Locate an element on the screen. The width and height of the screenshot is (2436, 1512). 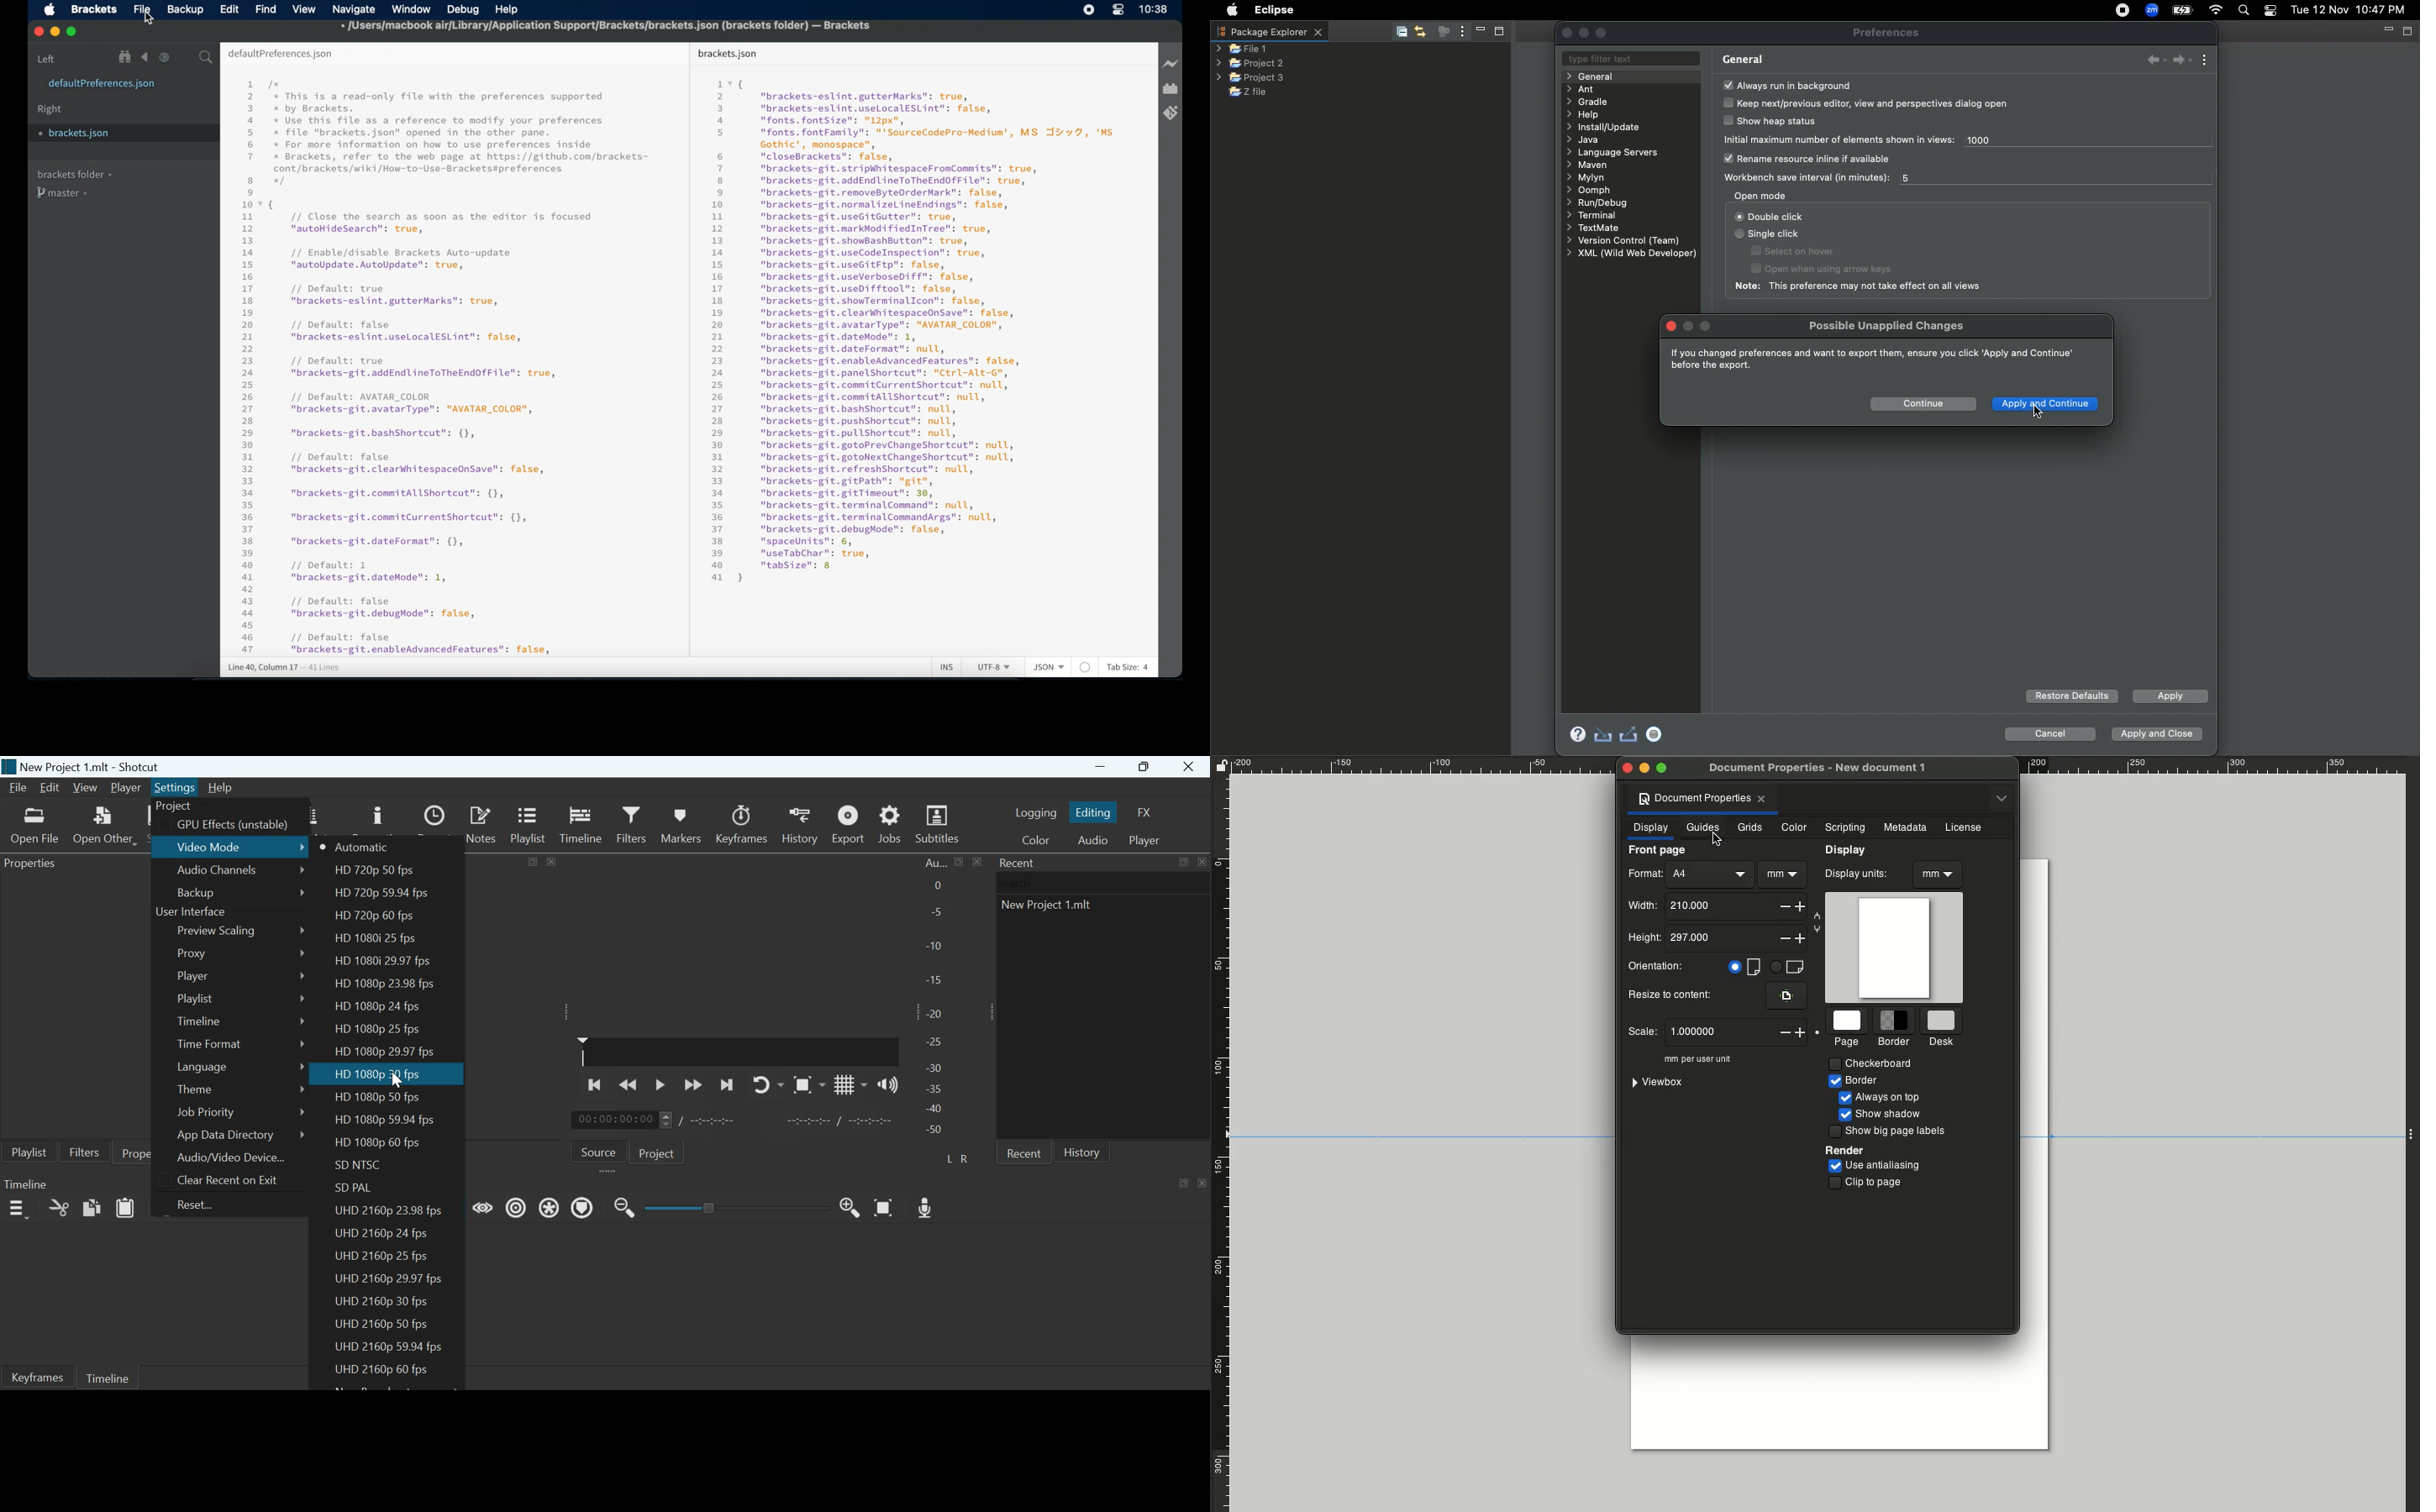
Close is located at coordinates (1190, 767).